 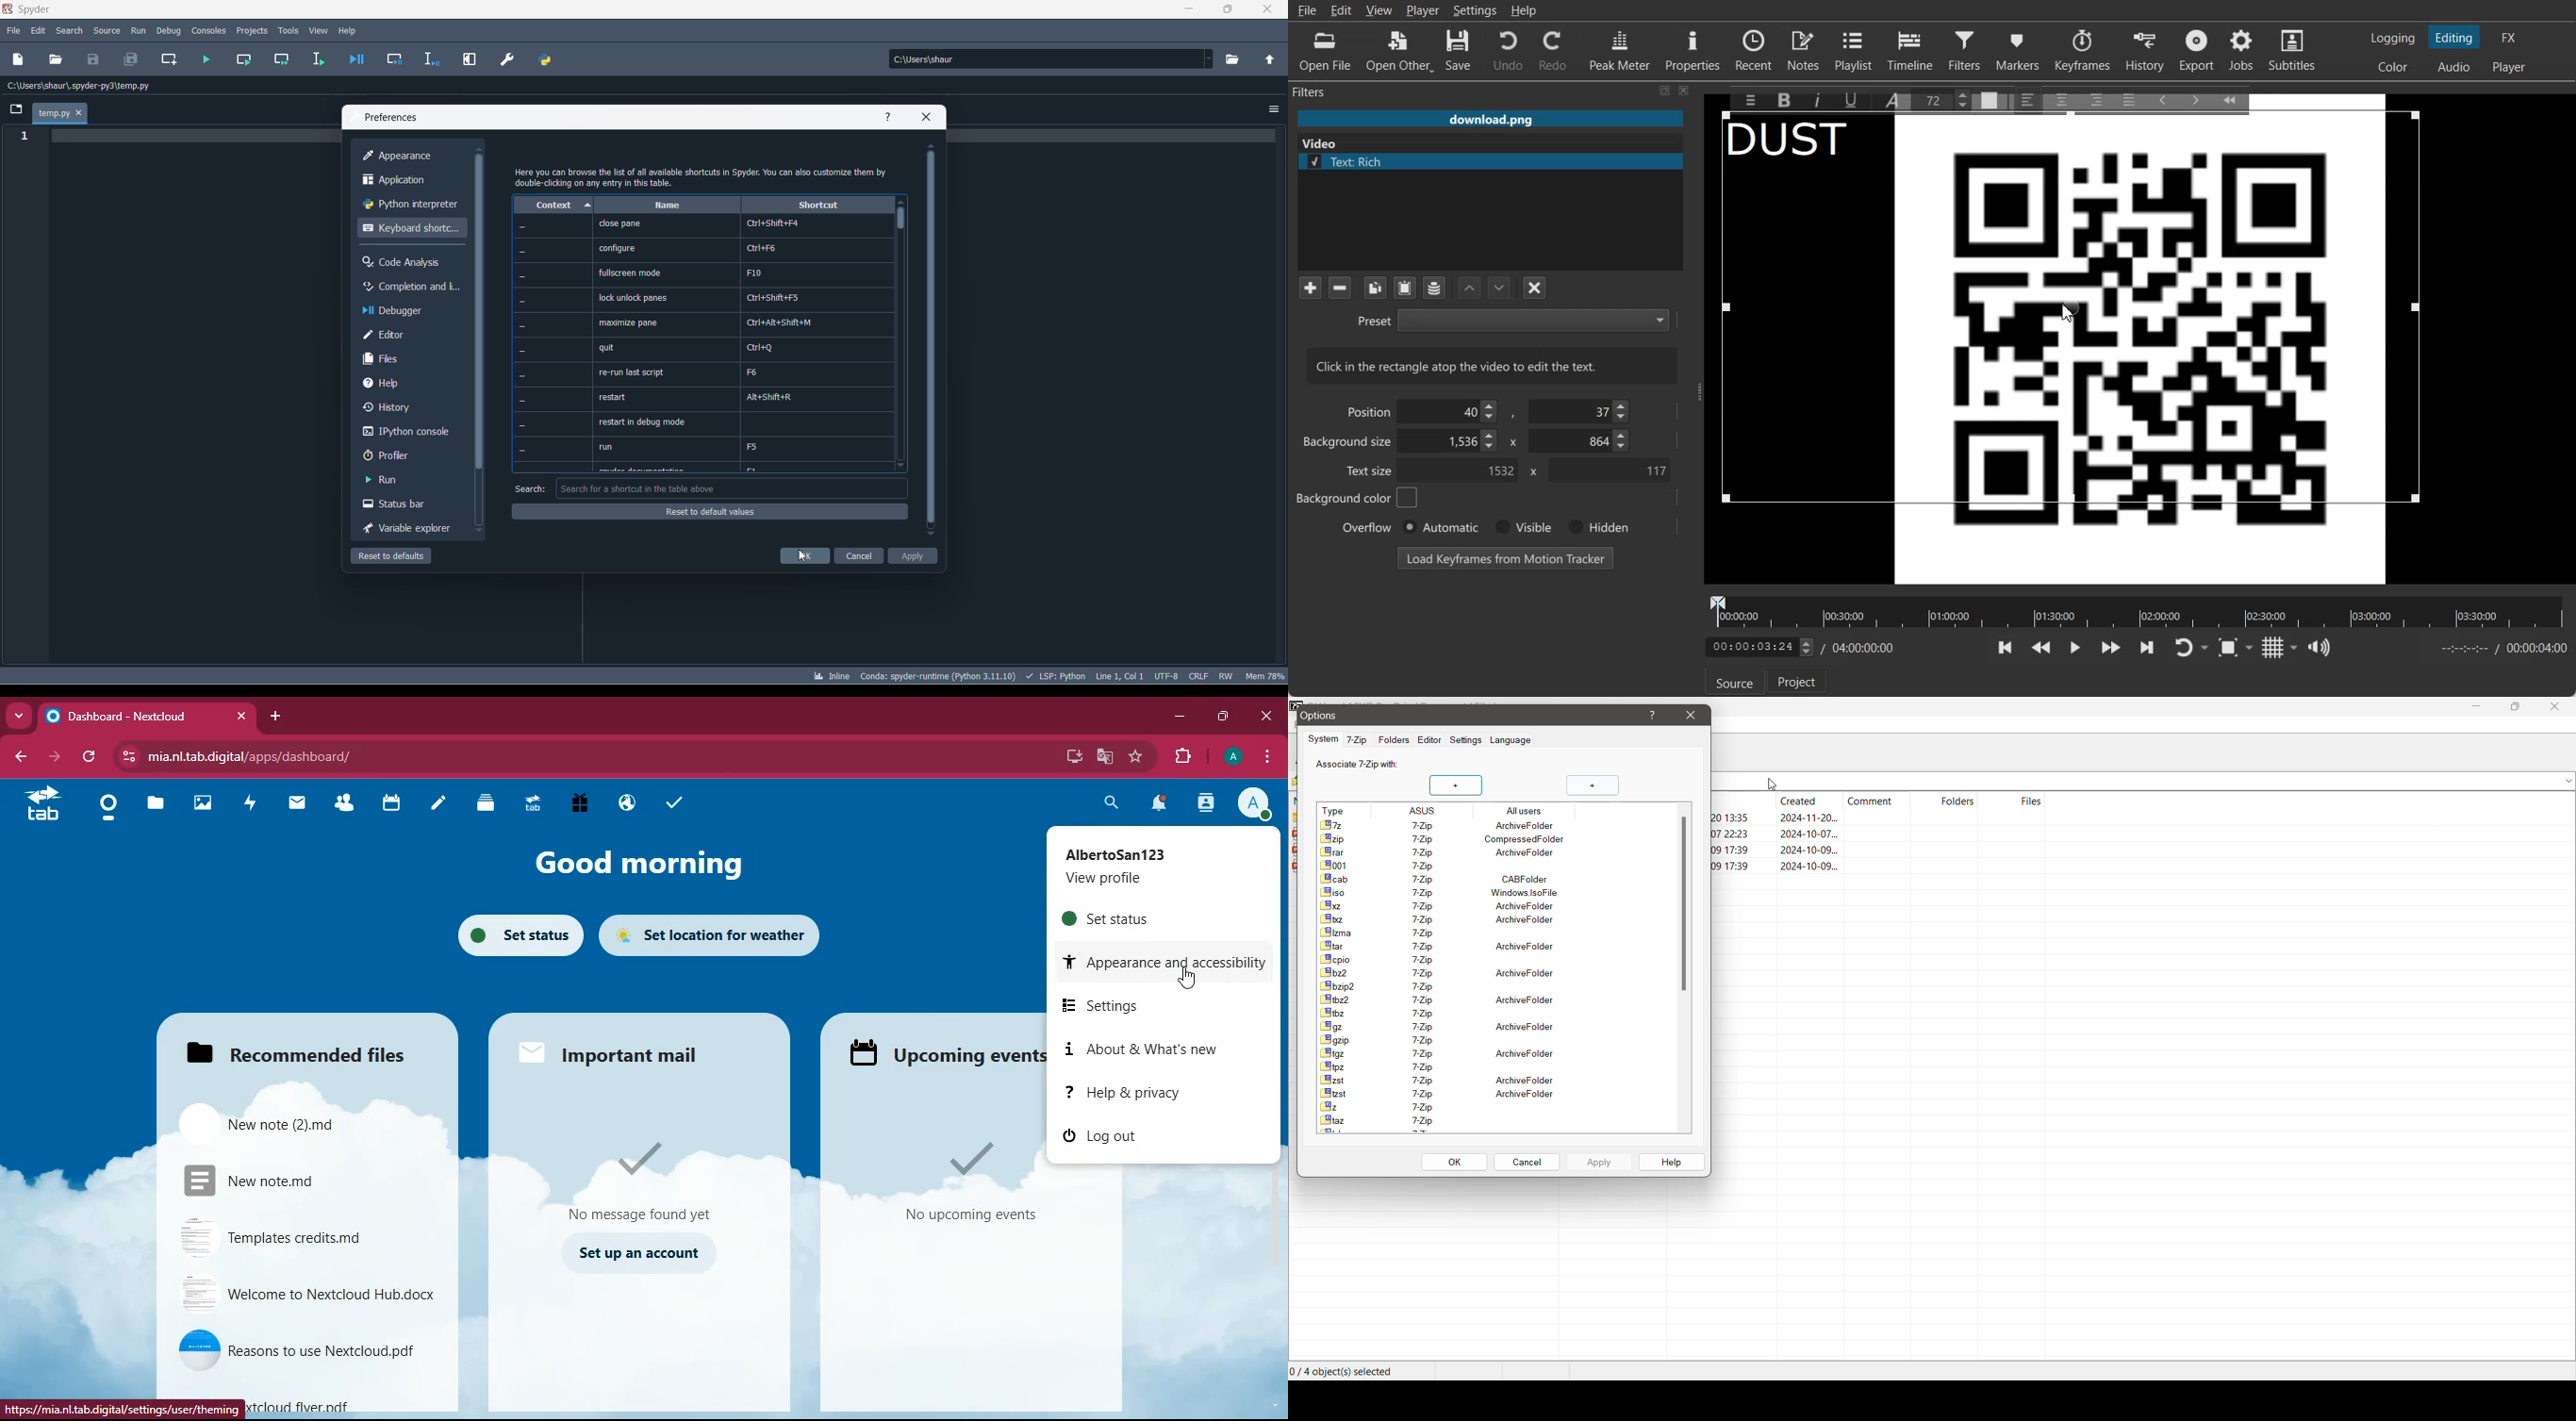 What do you see at coordinates (2136, 611) in the screenshot?
I see `Video timeline` at bounding box center [2136, 611].